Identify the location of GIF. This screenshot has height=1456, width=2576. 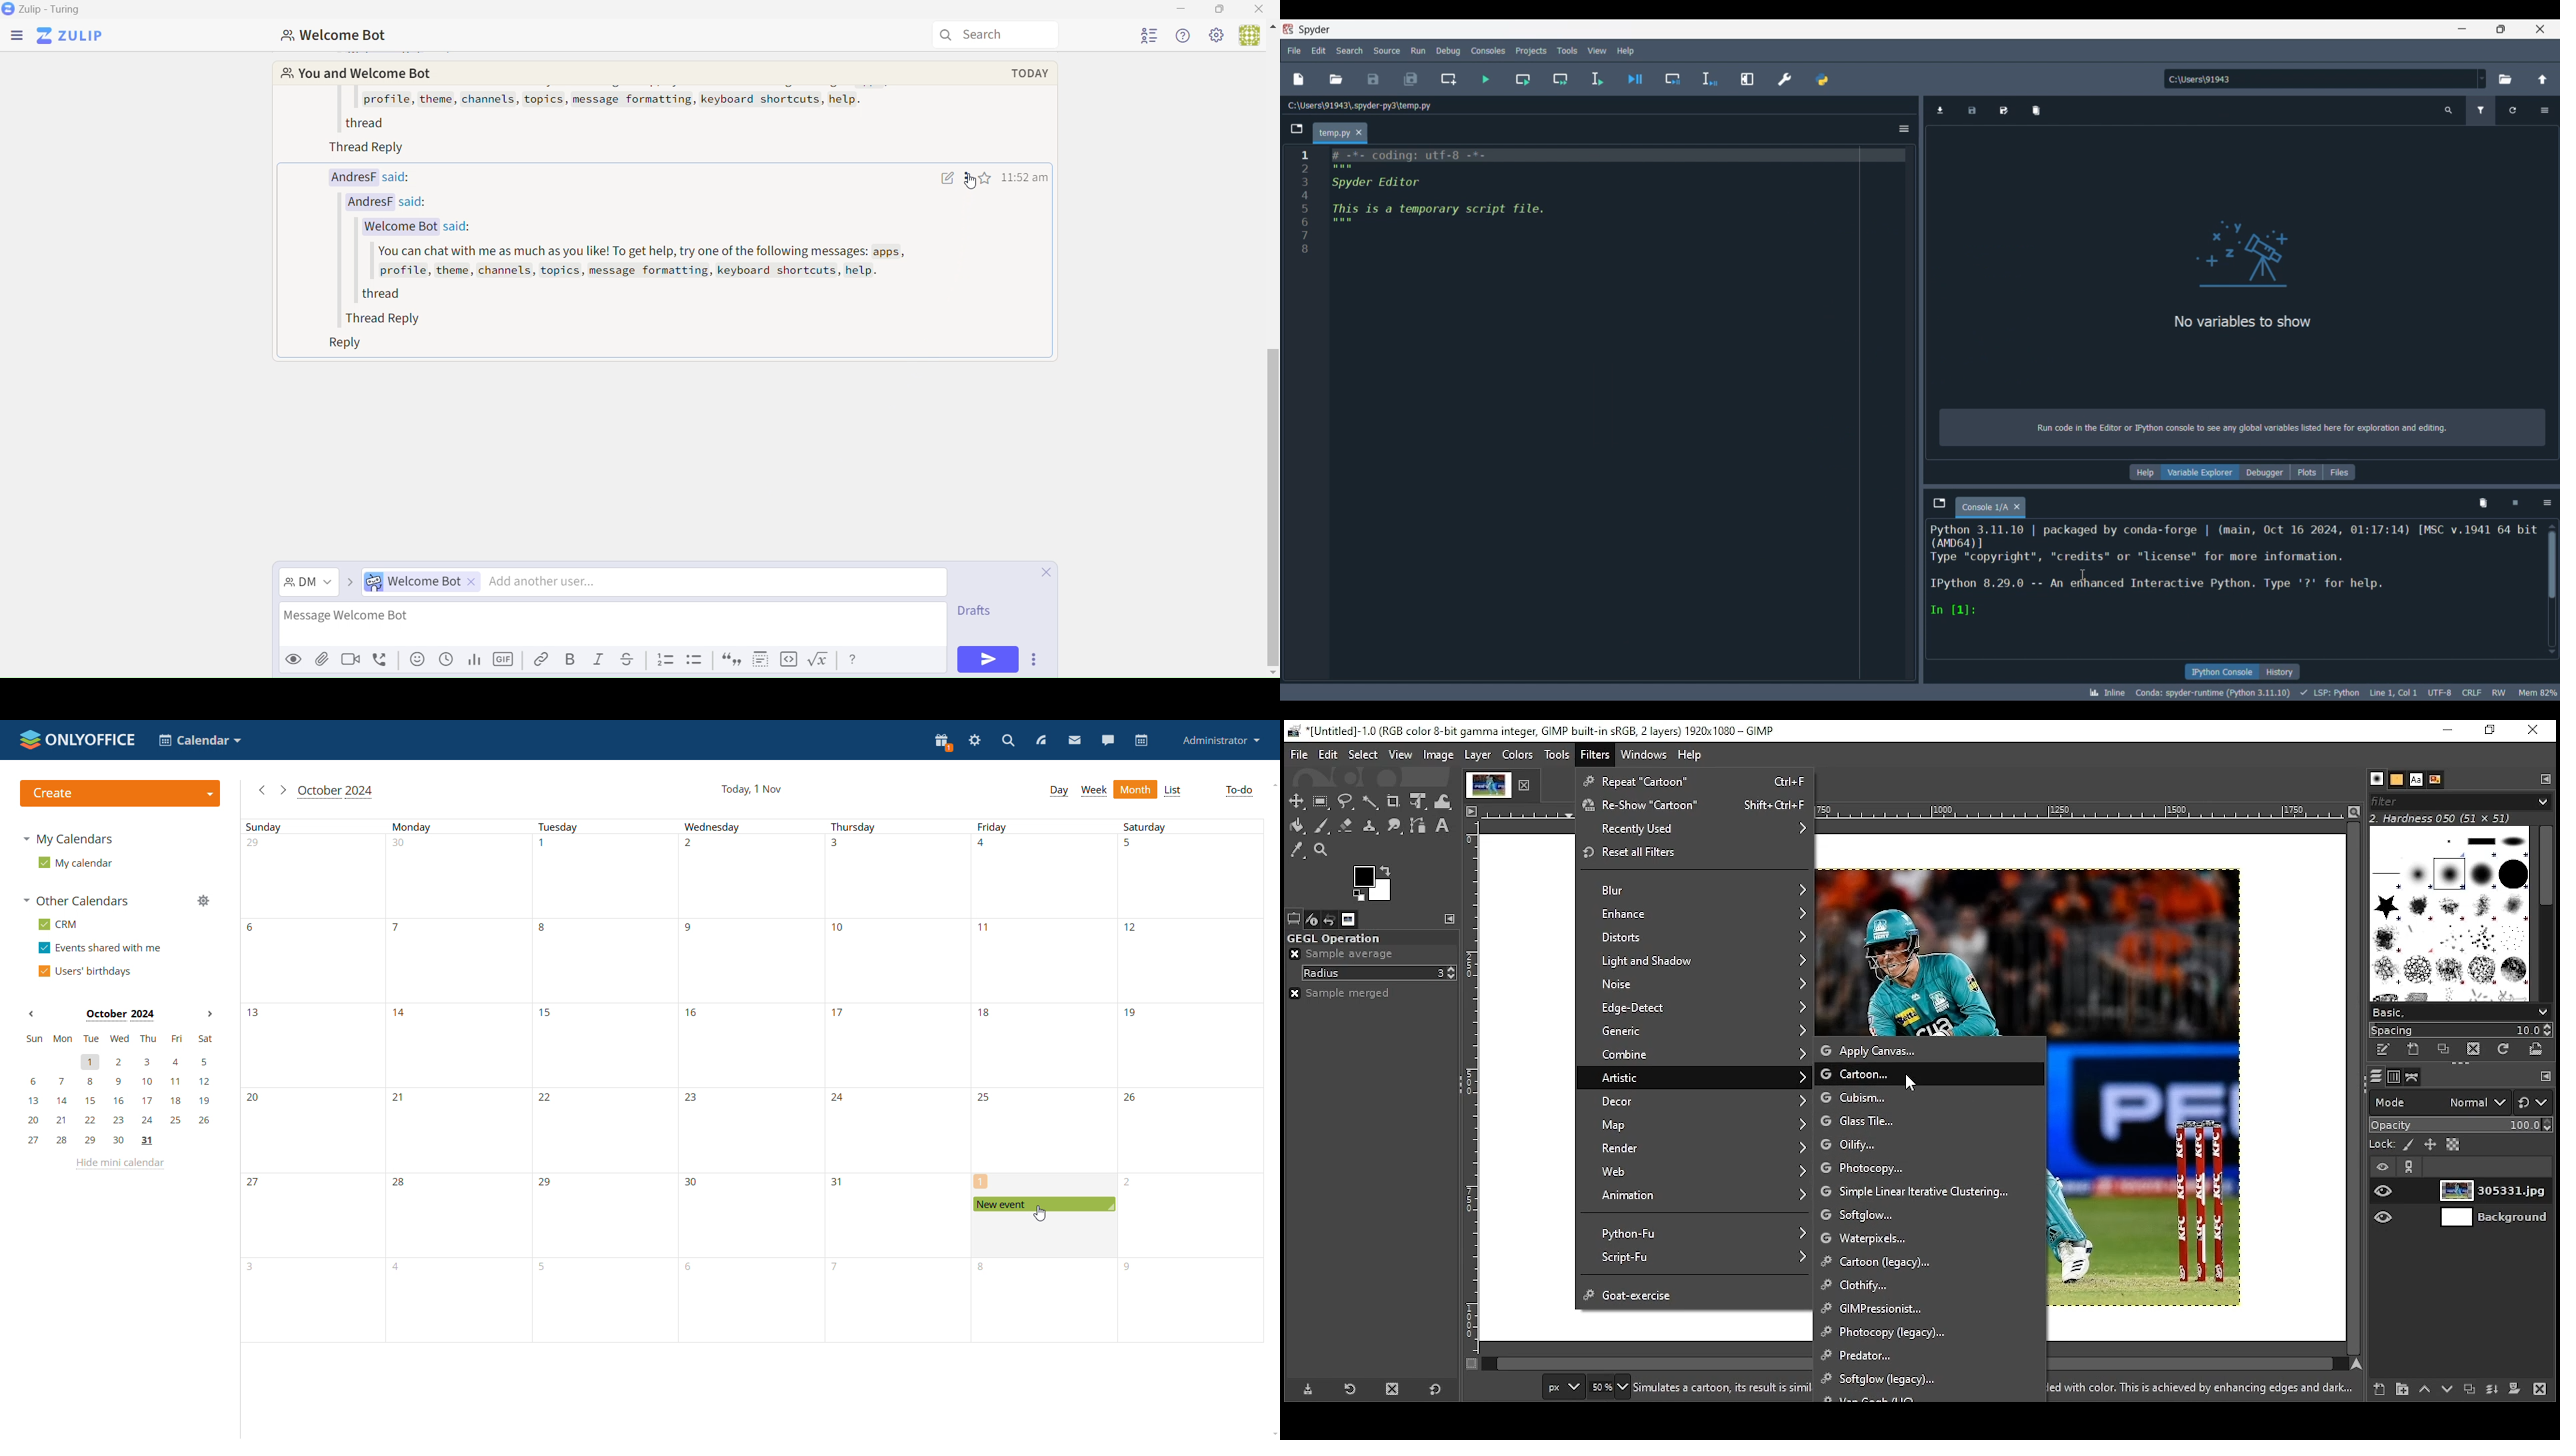
(503, 661).